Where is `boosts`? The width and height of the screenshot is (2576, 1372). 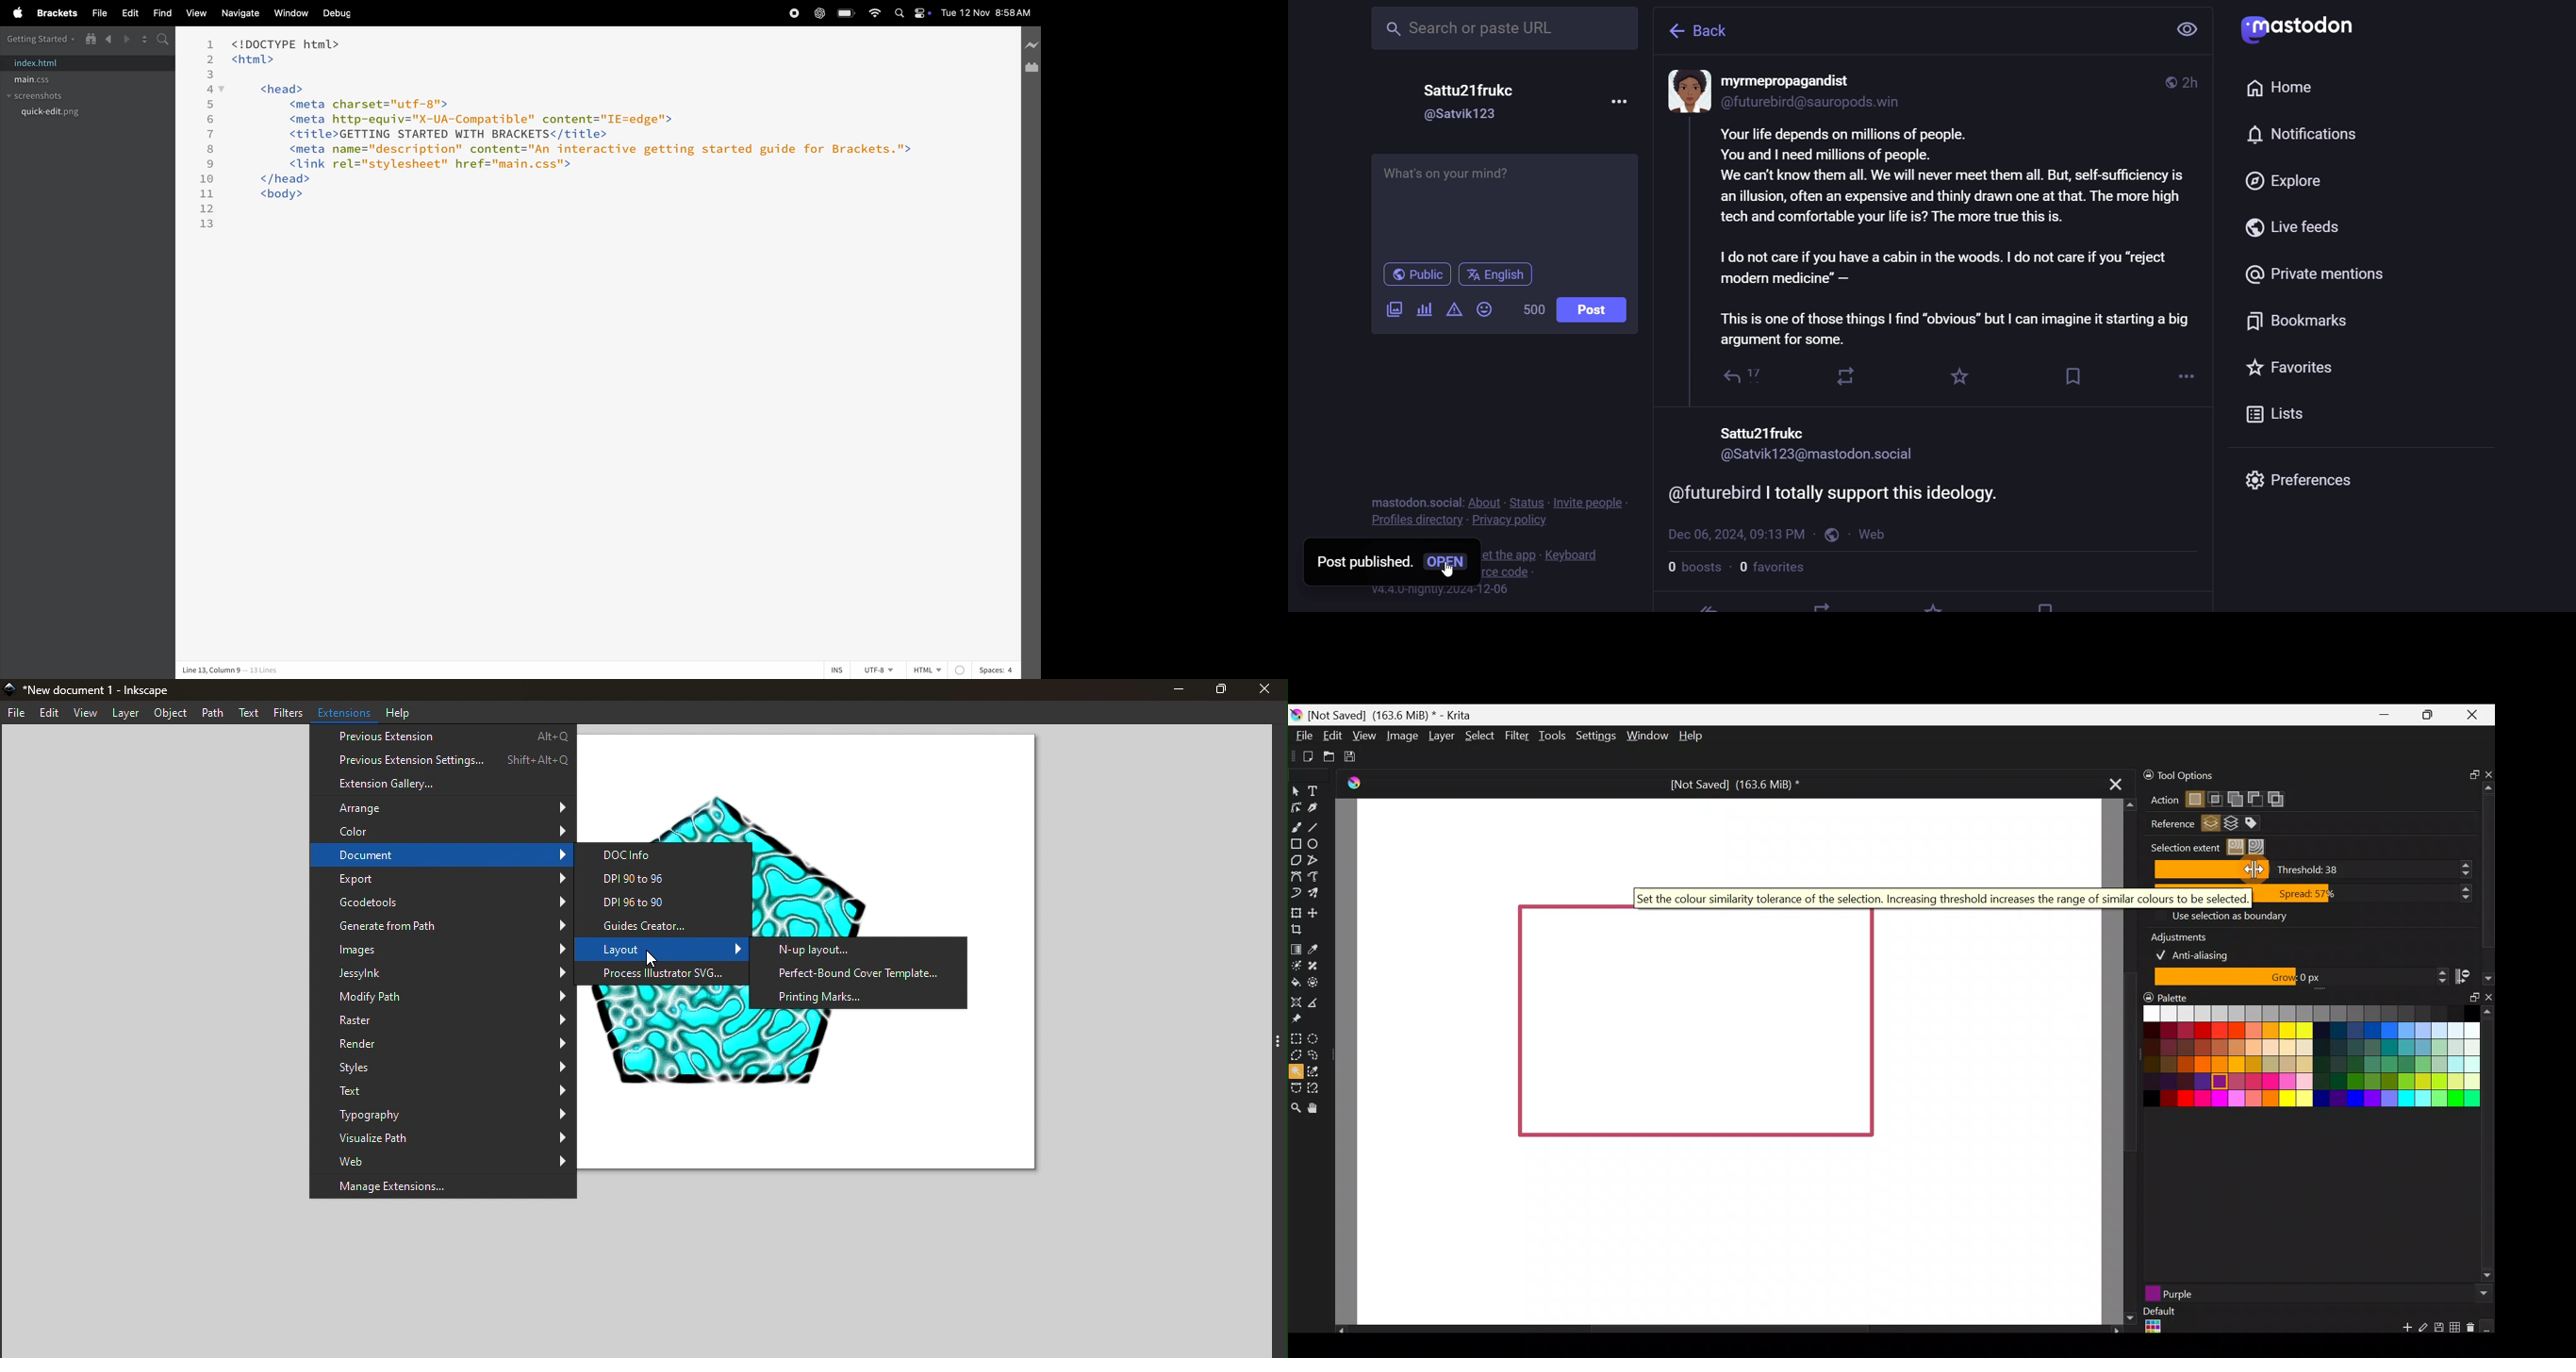
boosts is located at coordinates (1694, 569).